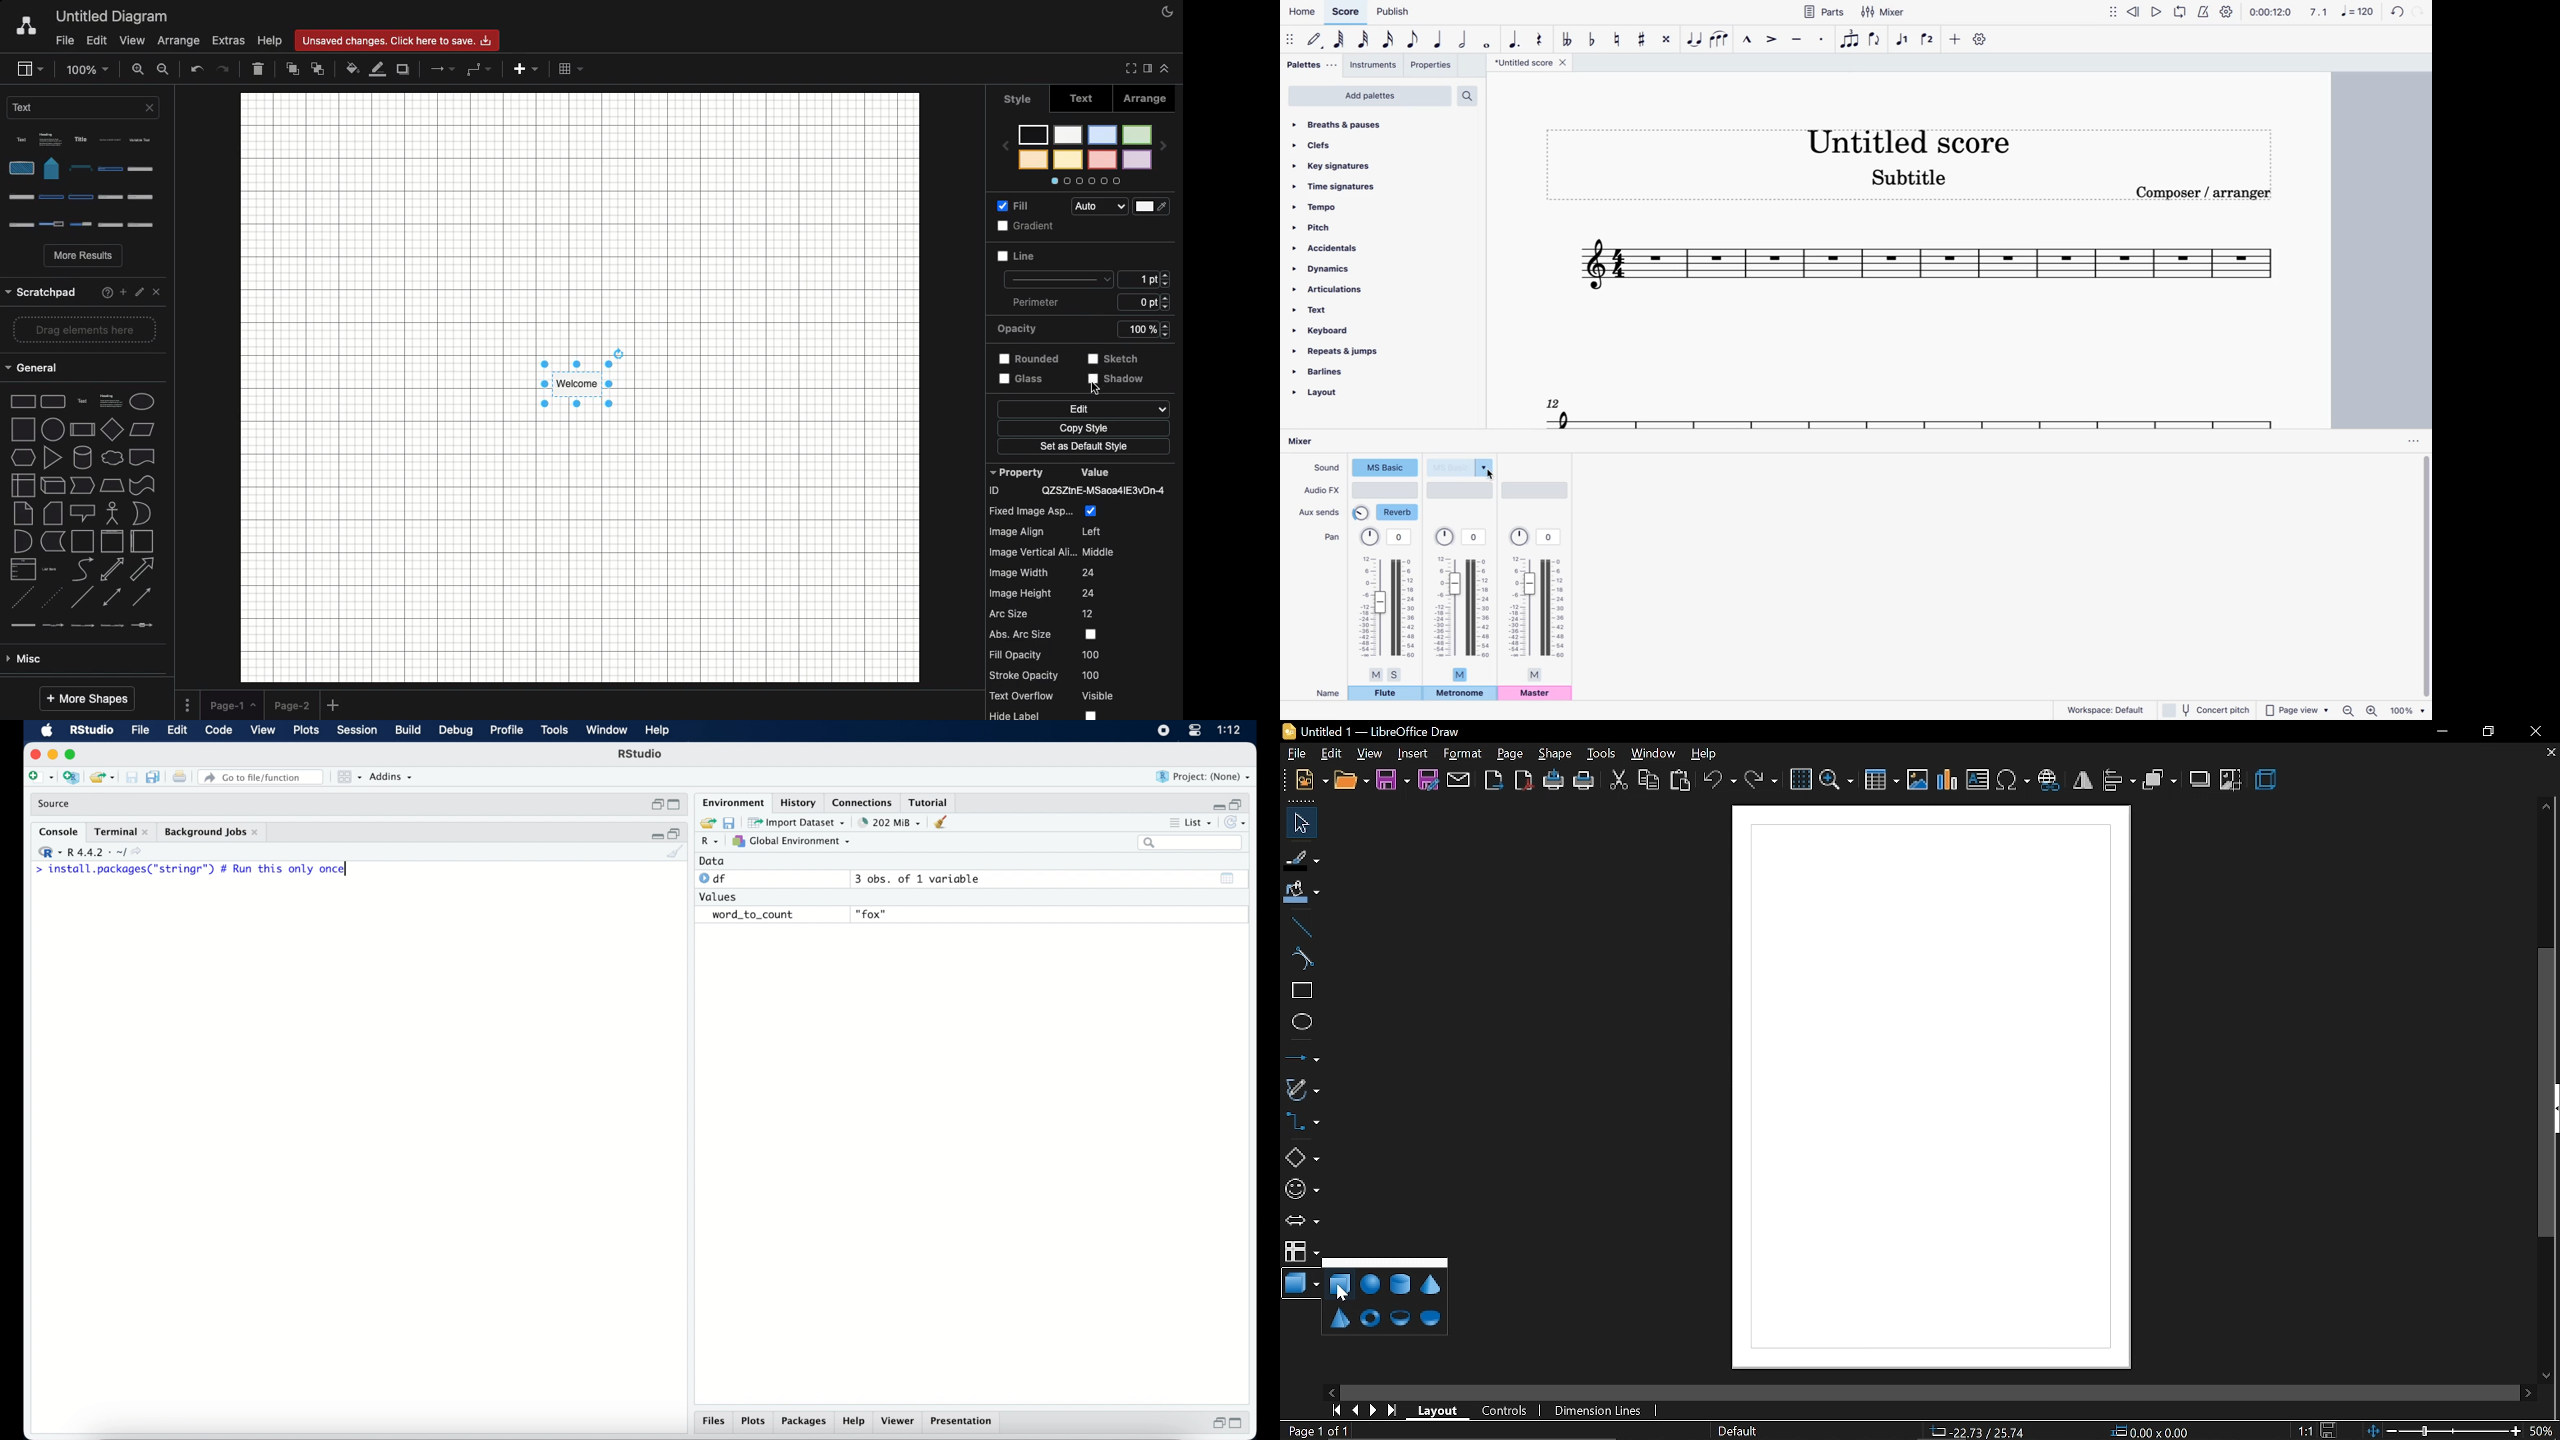 The height and width of the screenshot is (1456, 2576). I want to click on Misc, so click(81, 513).